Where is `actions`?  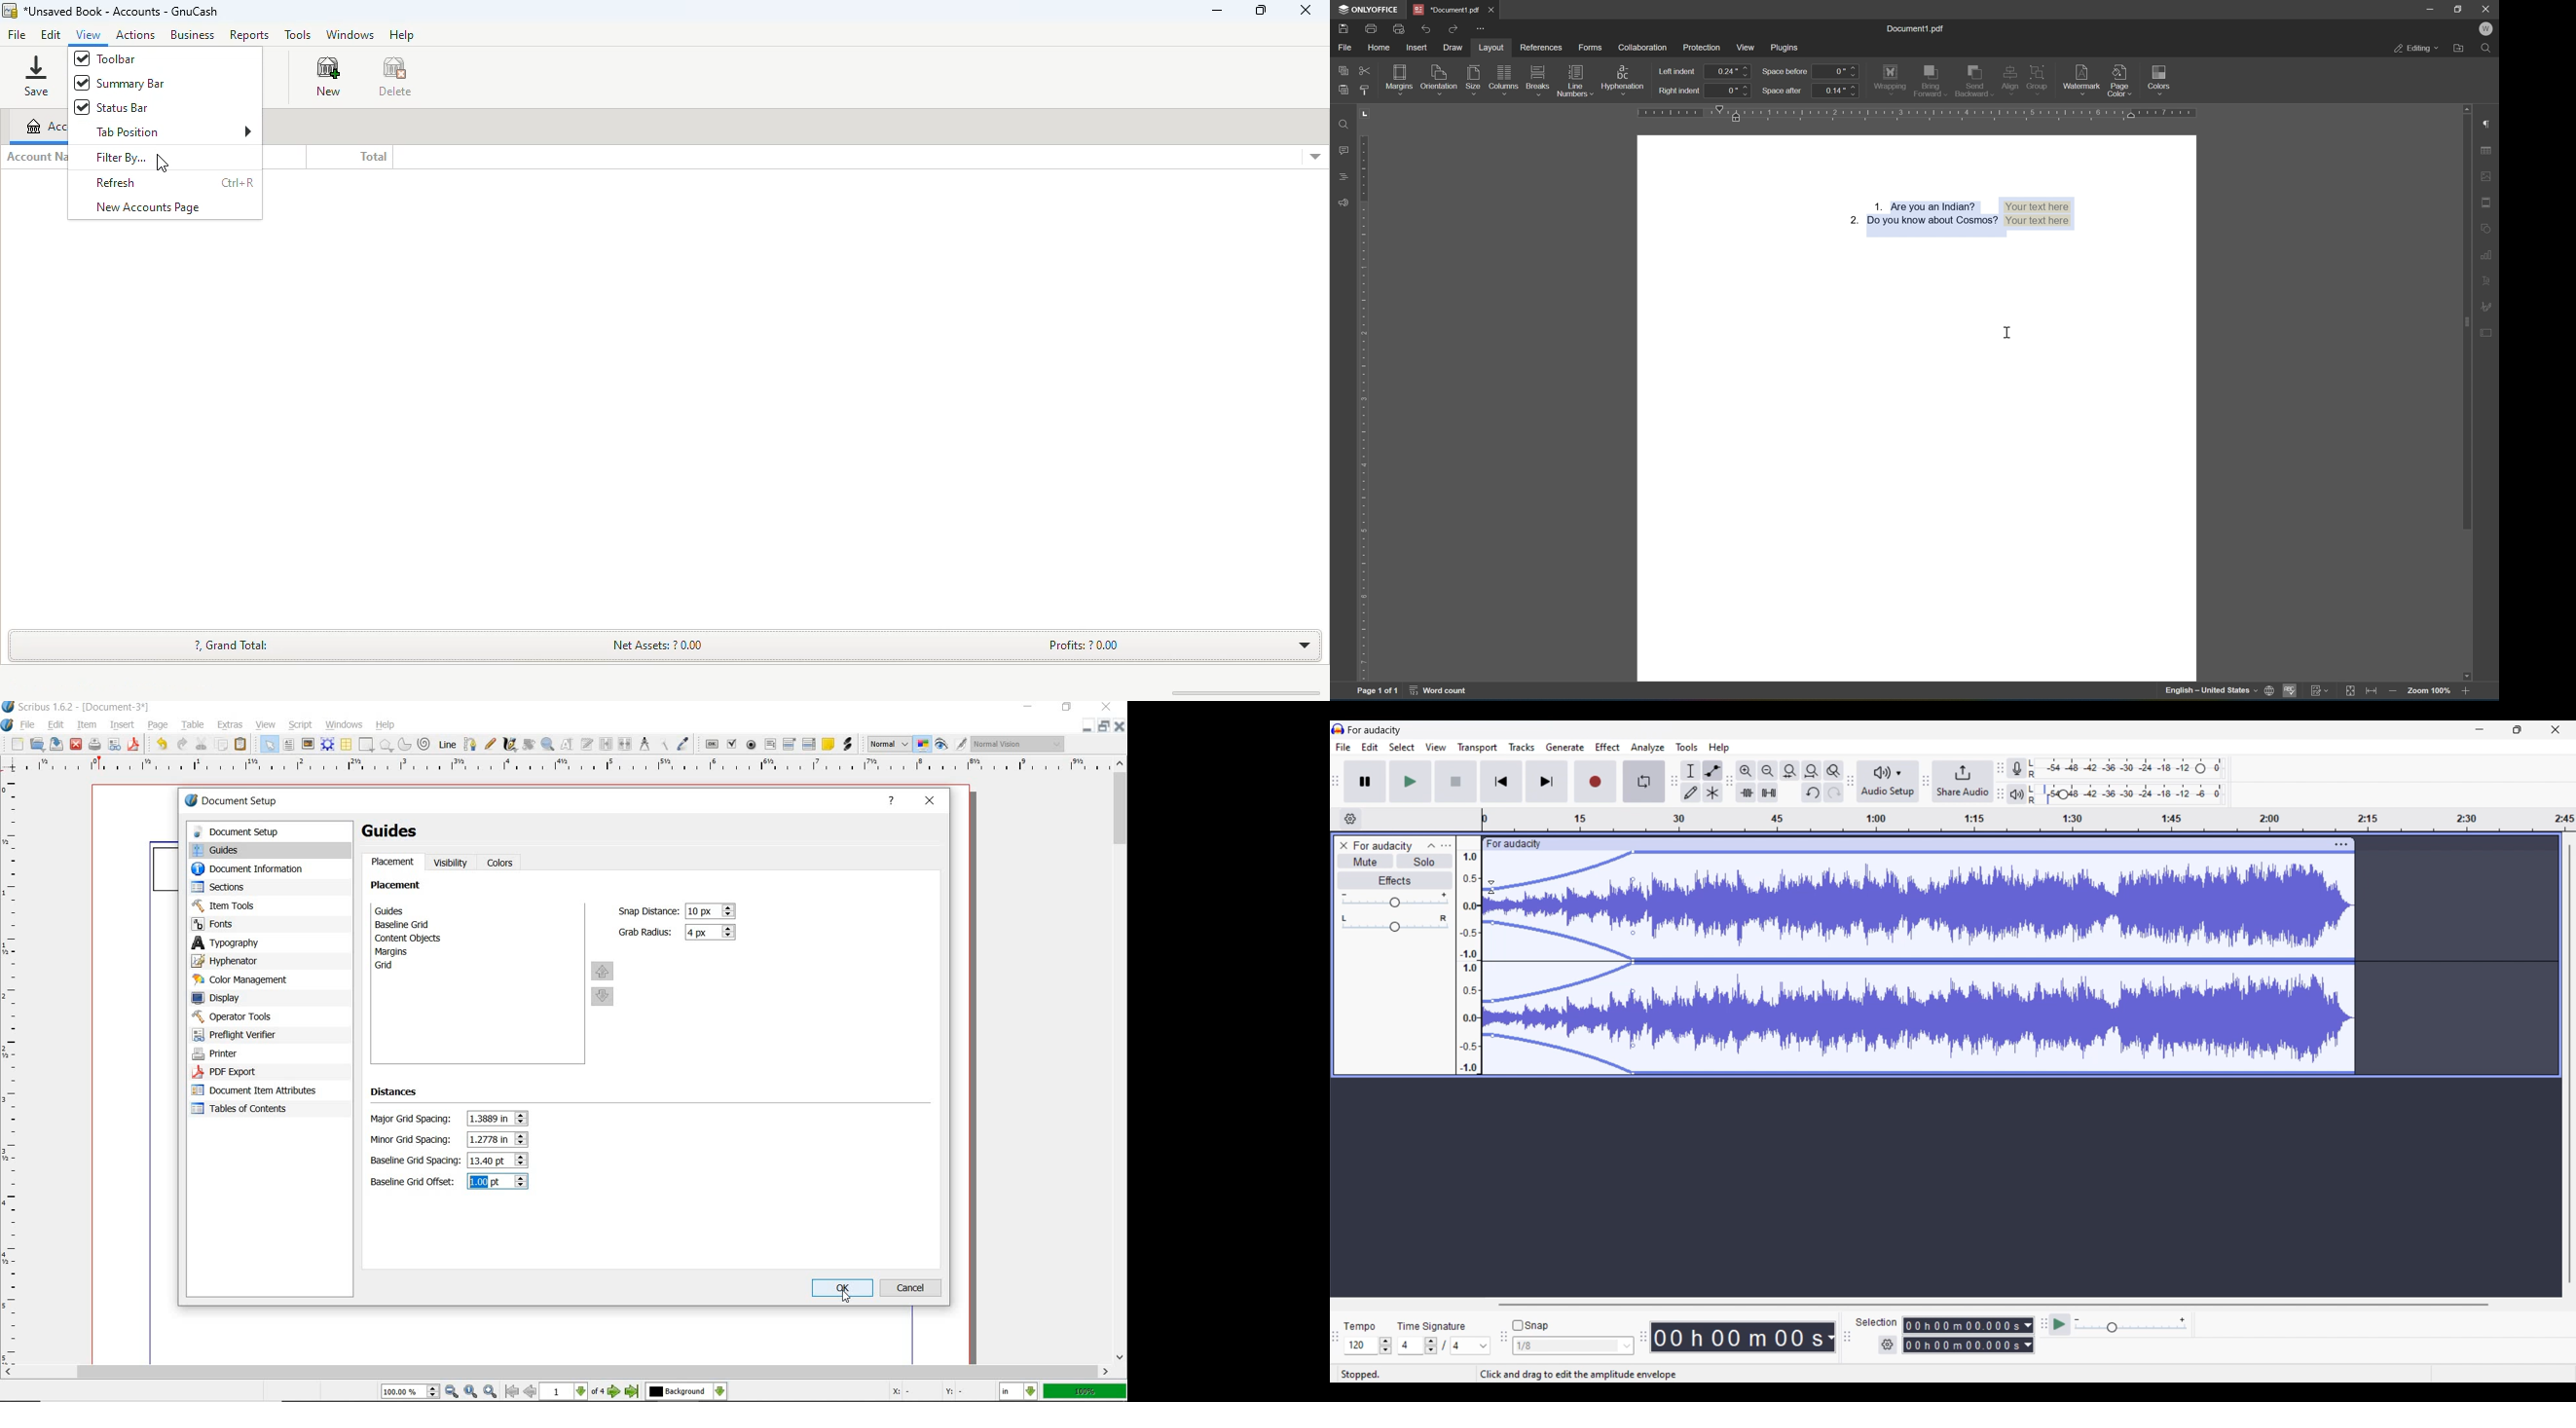 actions is located at coordinates (135, 34).